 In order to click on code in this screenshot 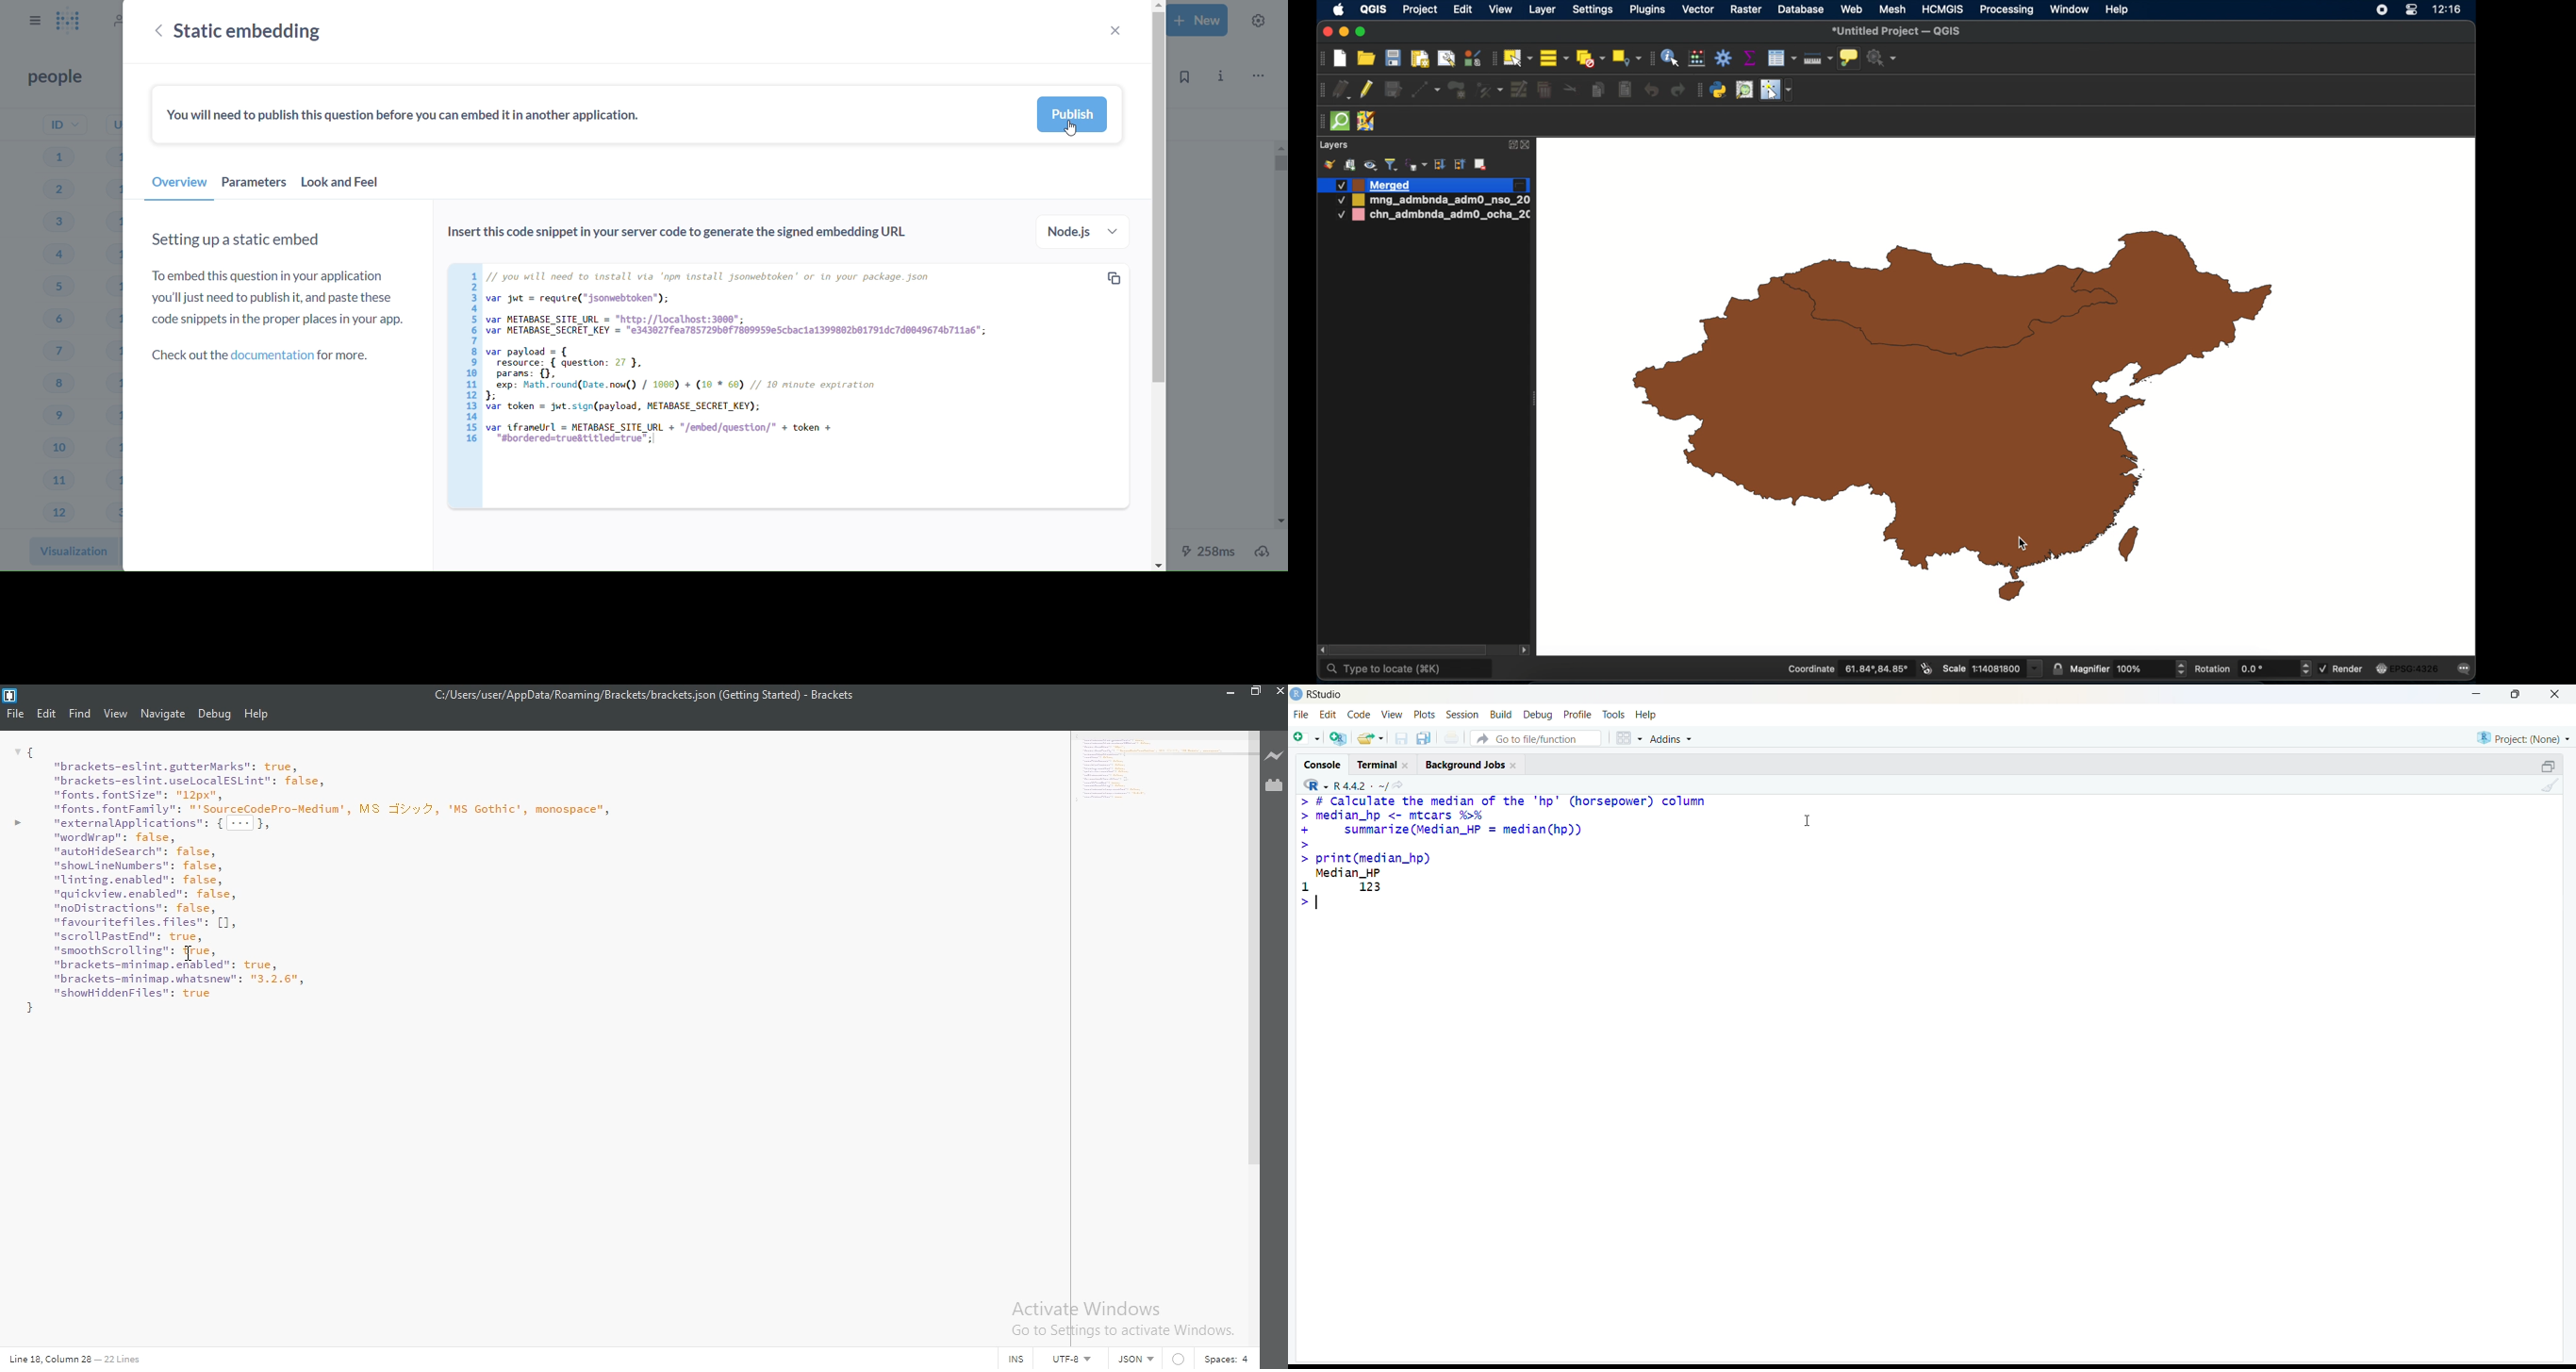, I will do `click(1358, 714)`.